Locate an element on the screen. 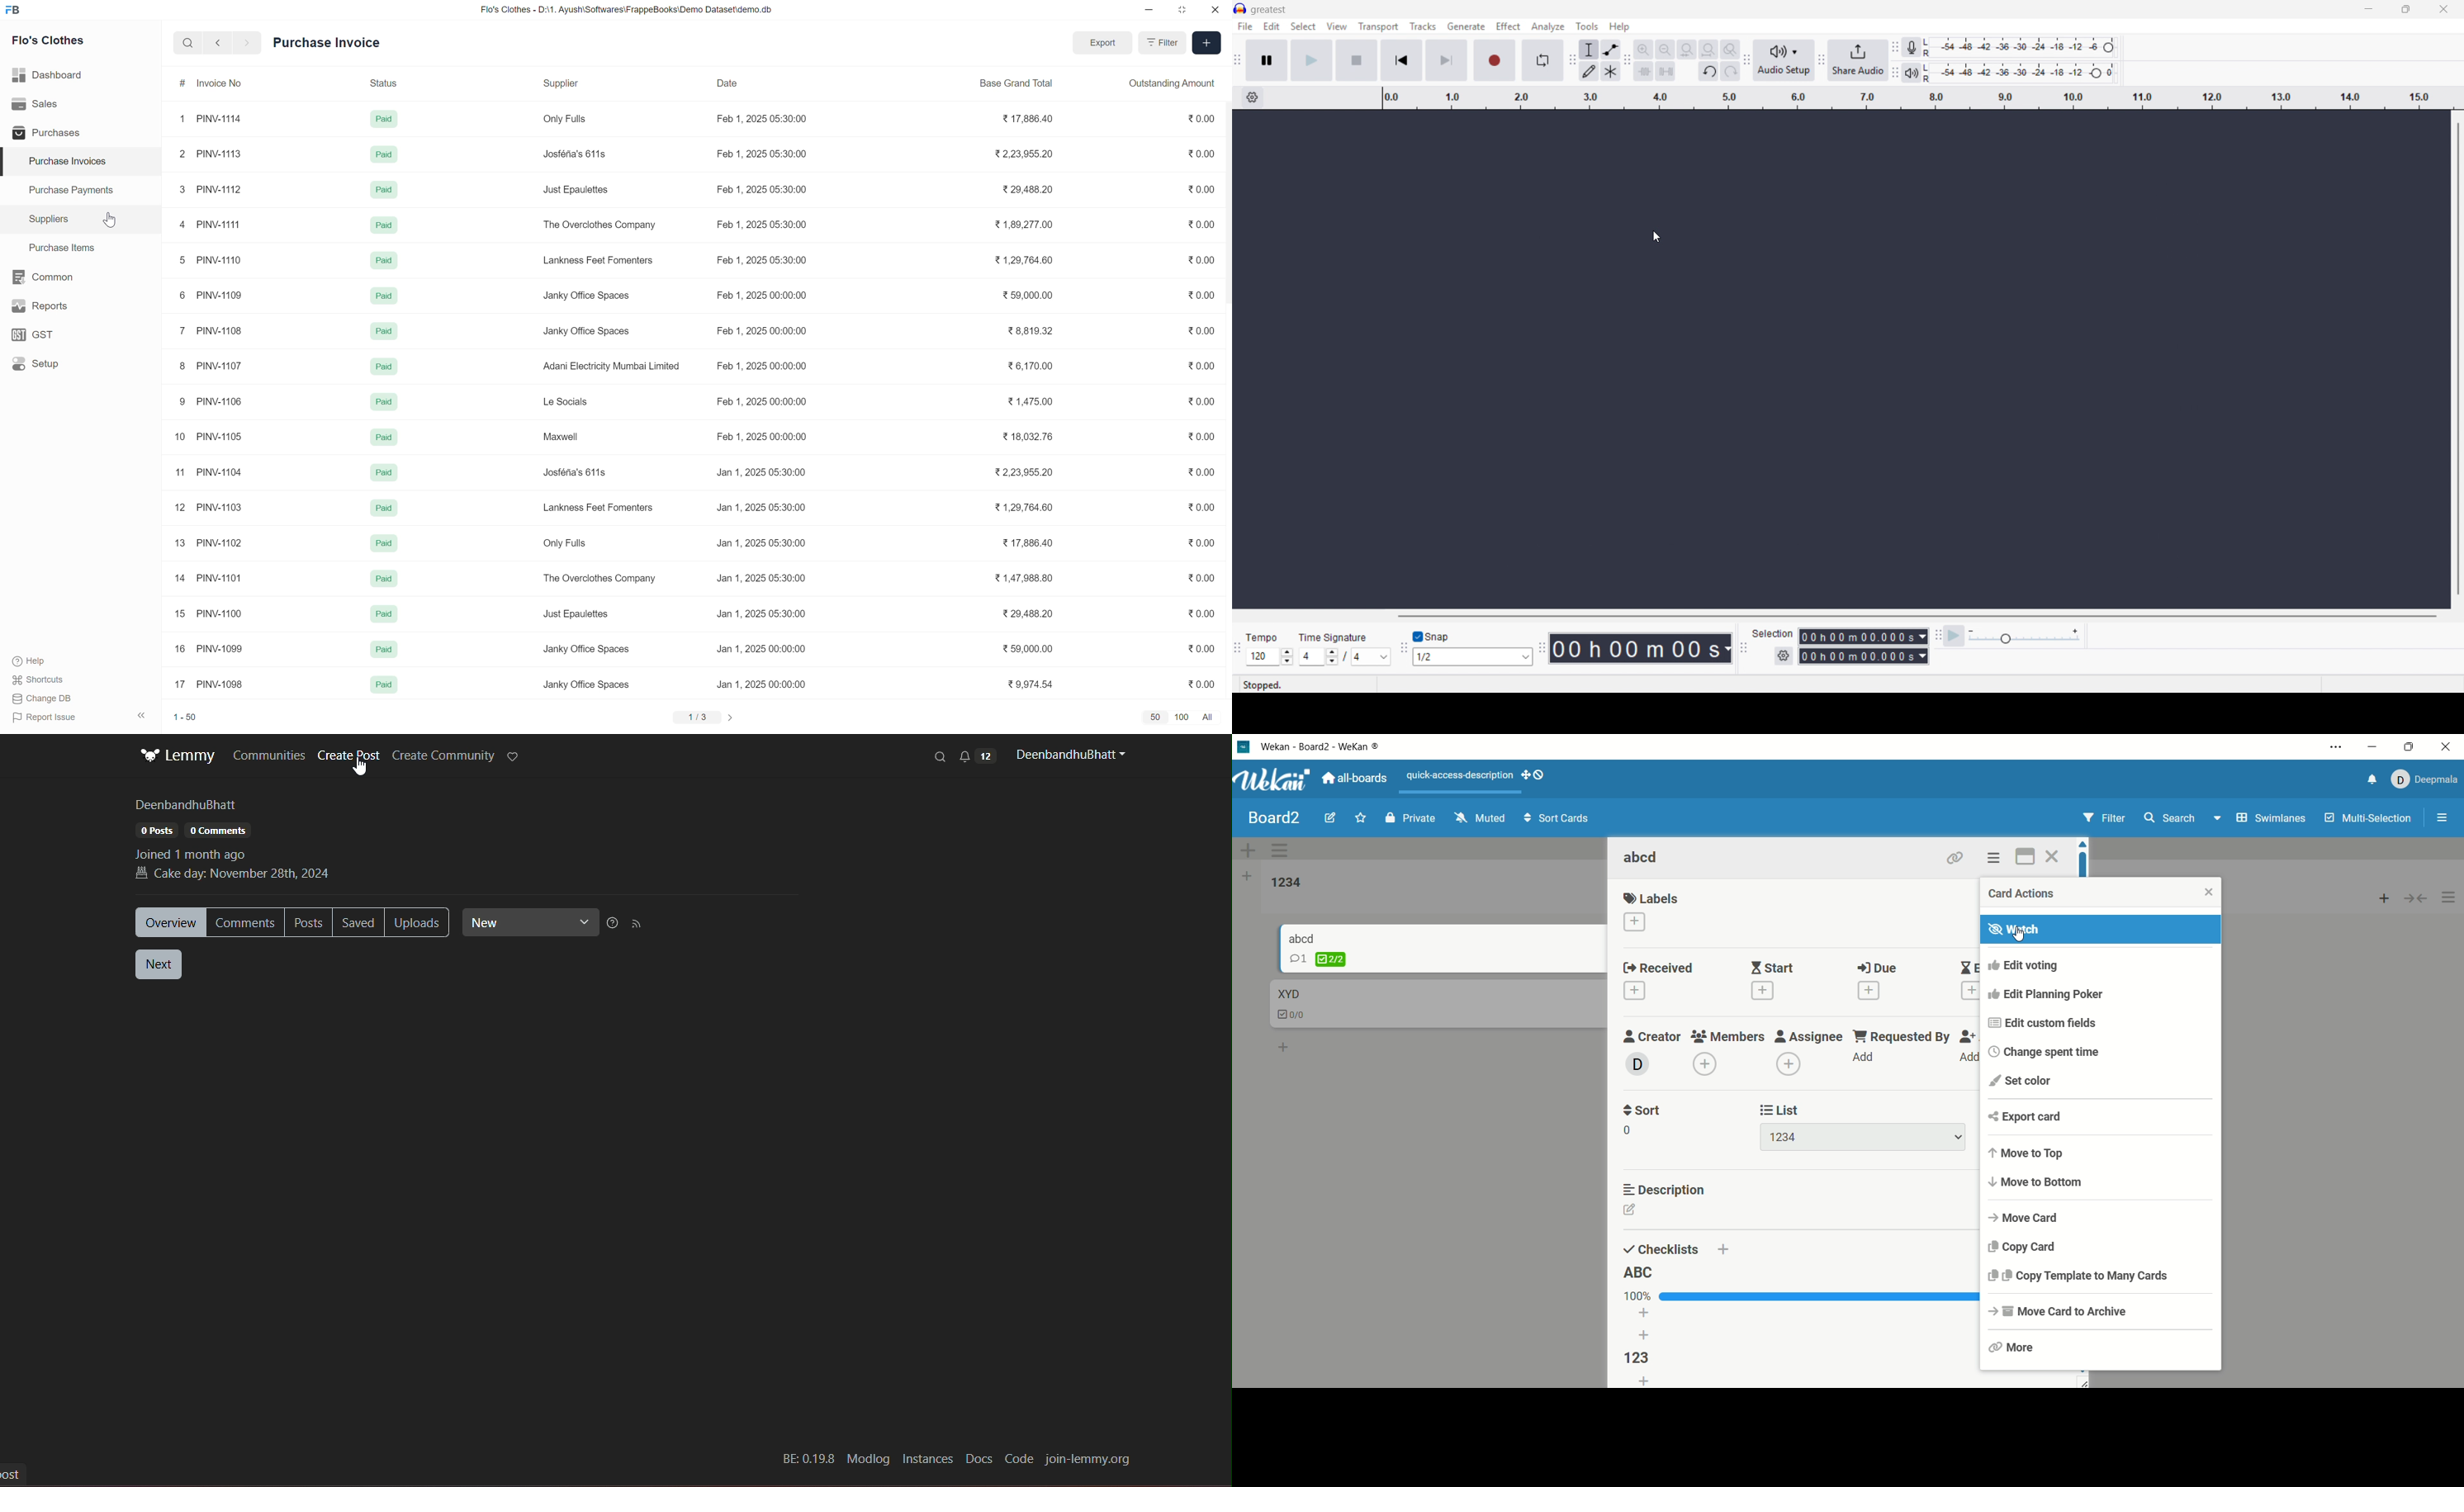 The image size is (2464, 1512). Paid is located at coordinates (384, 508).